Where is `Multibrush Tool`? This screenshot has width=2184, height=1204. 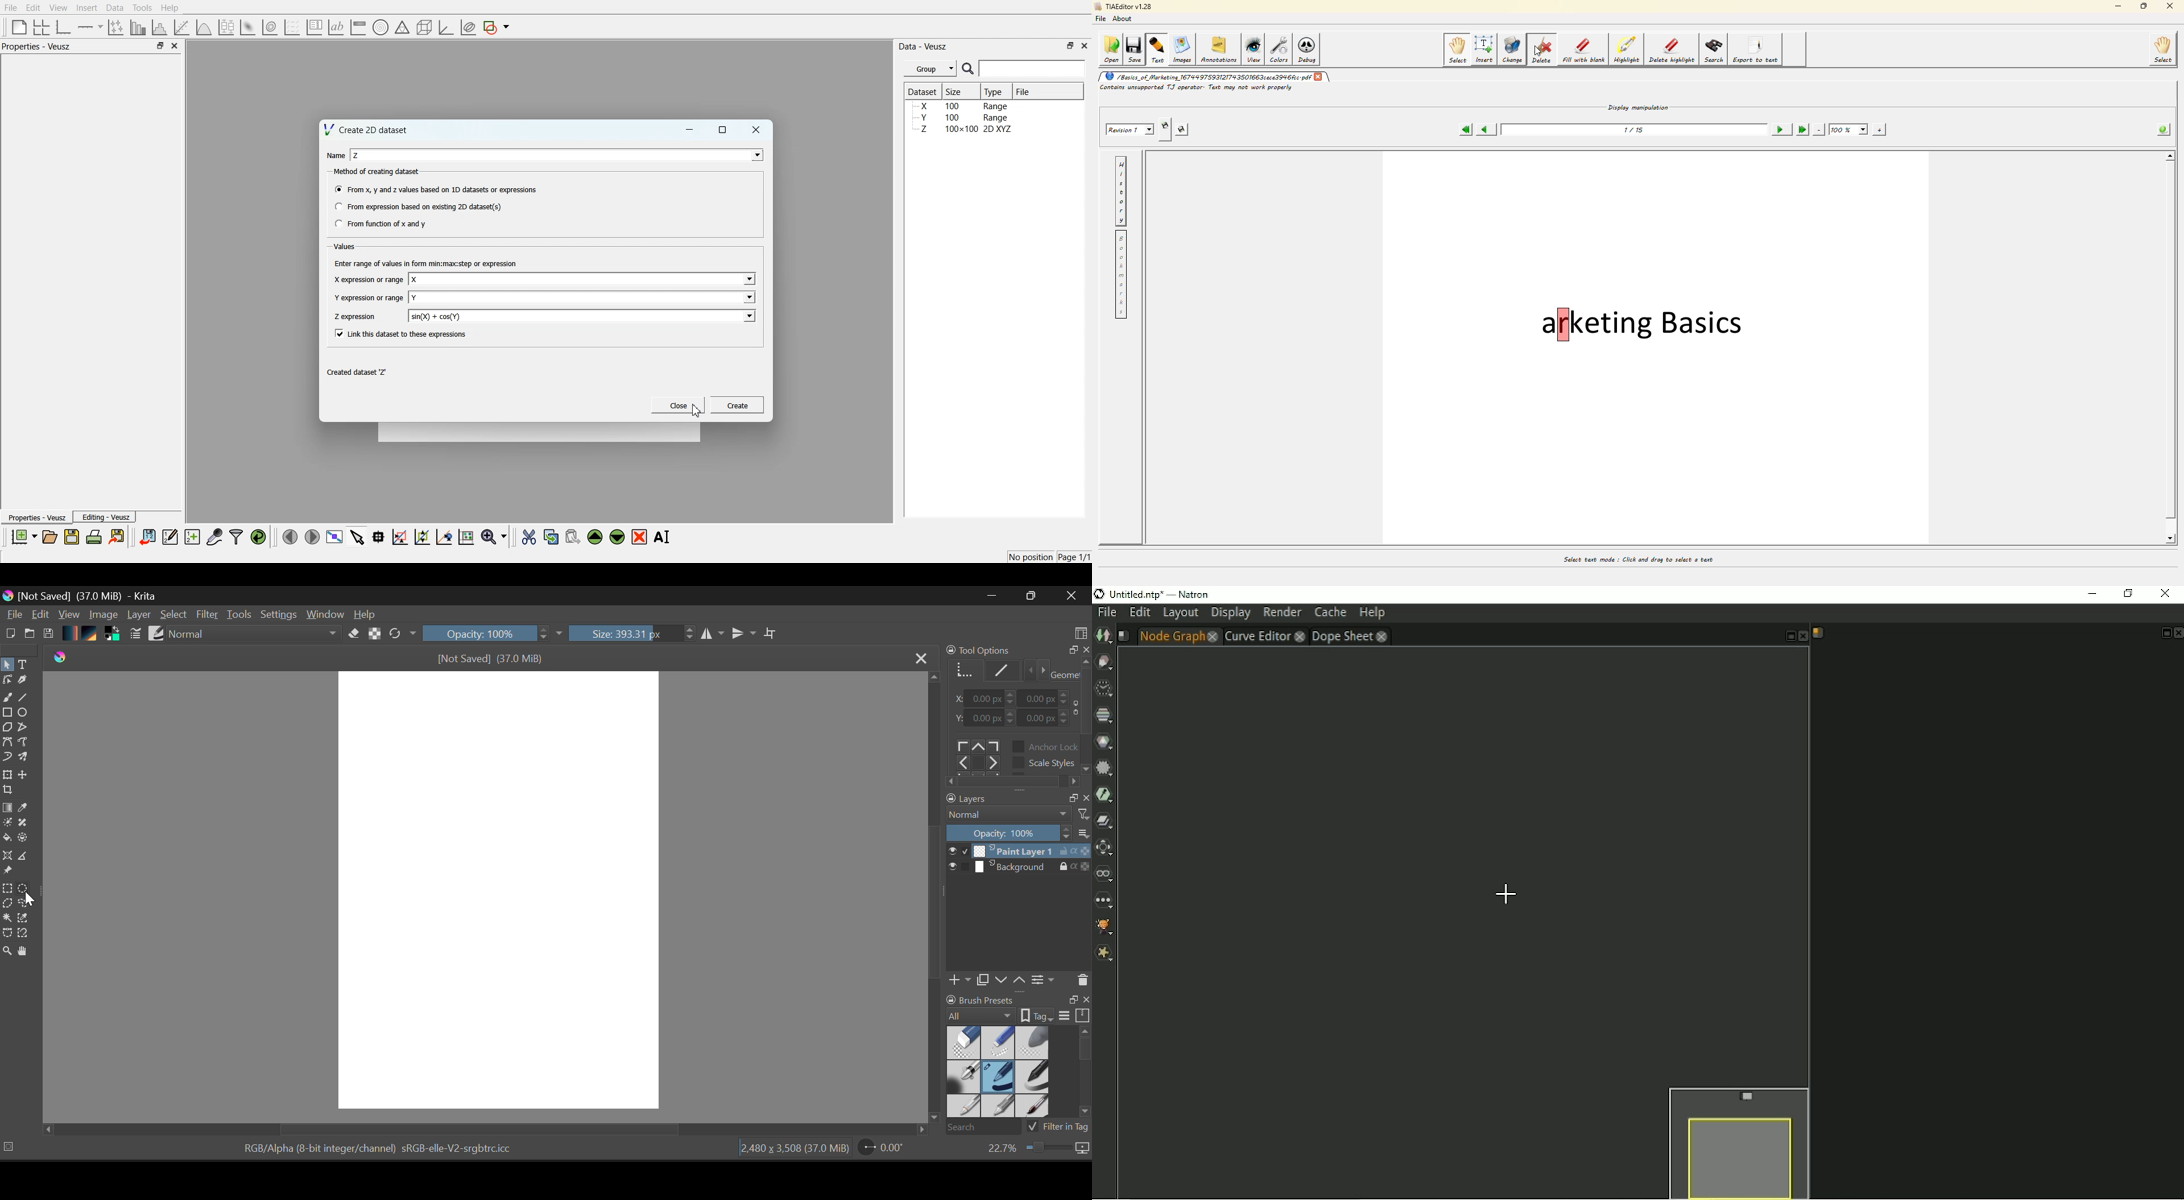
Multibrush Tool is located at coordinates (27, 758).